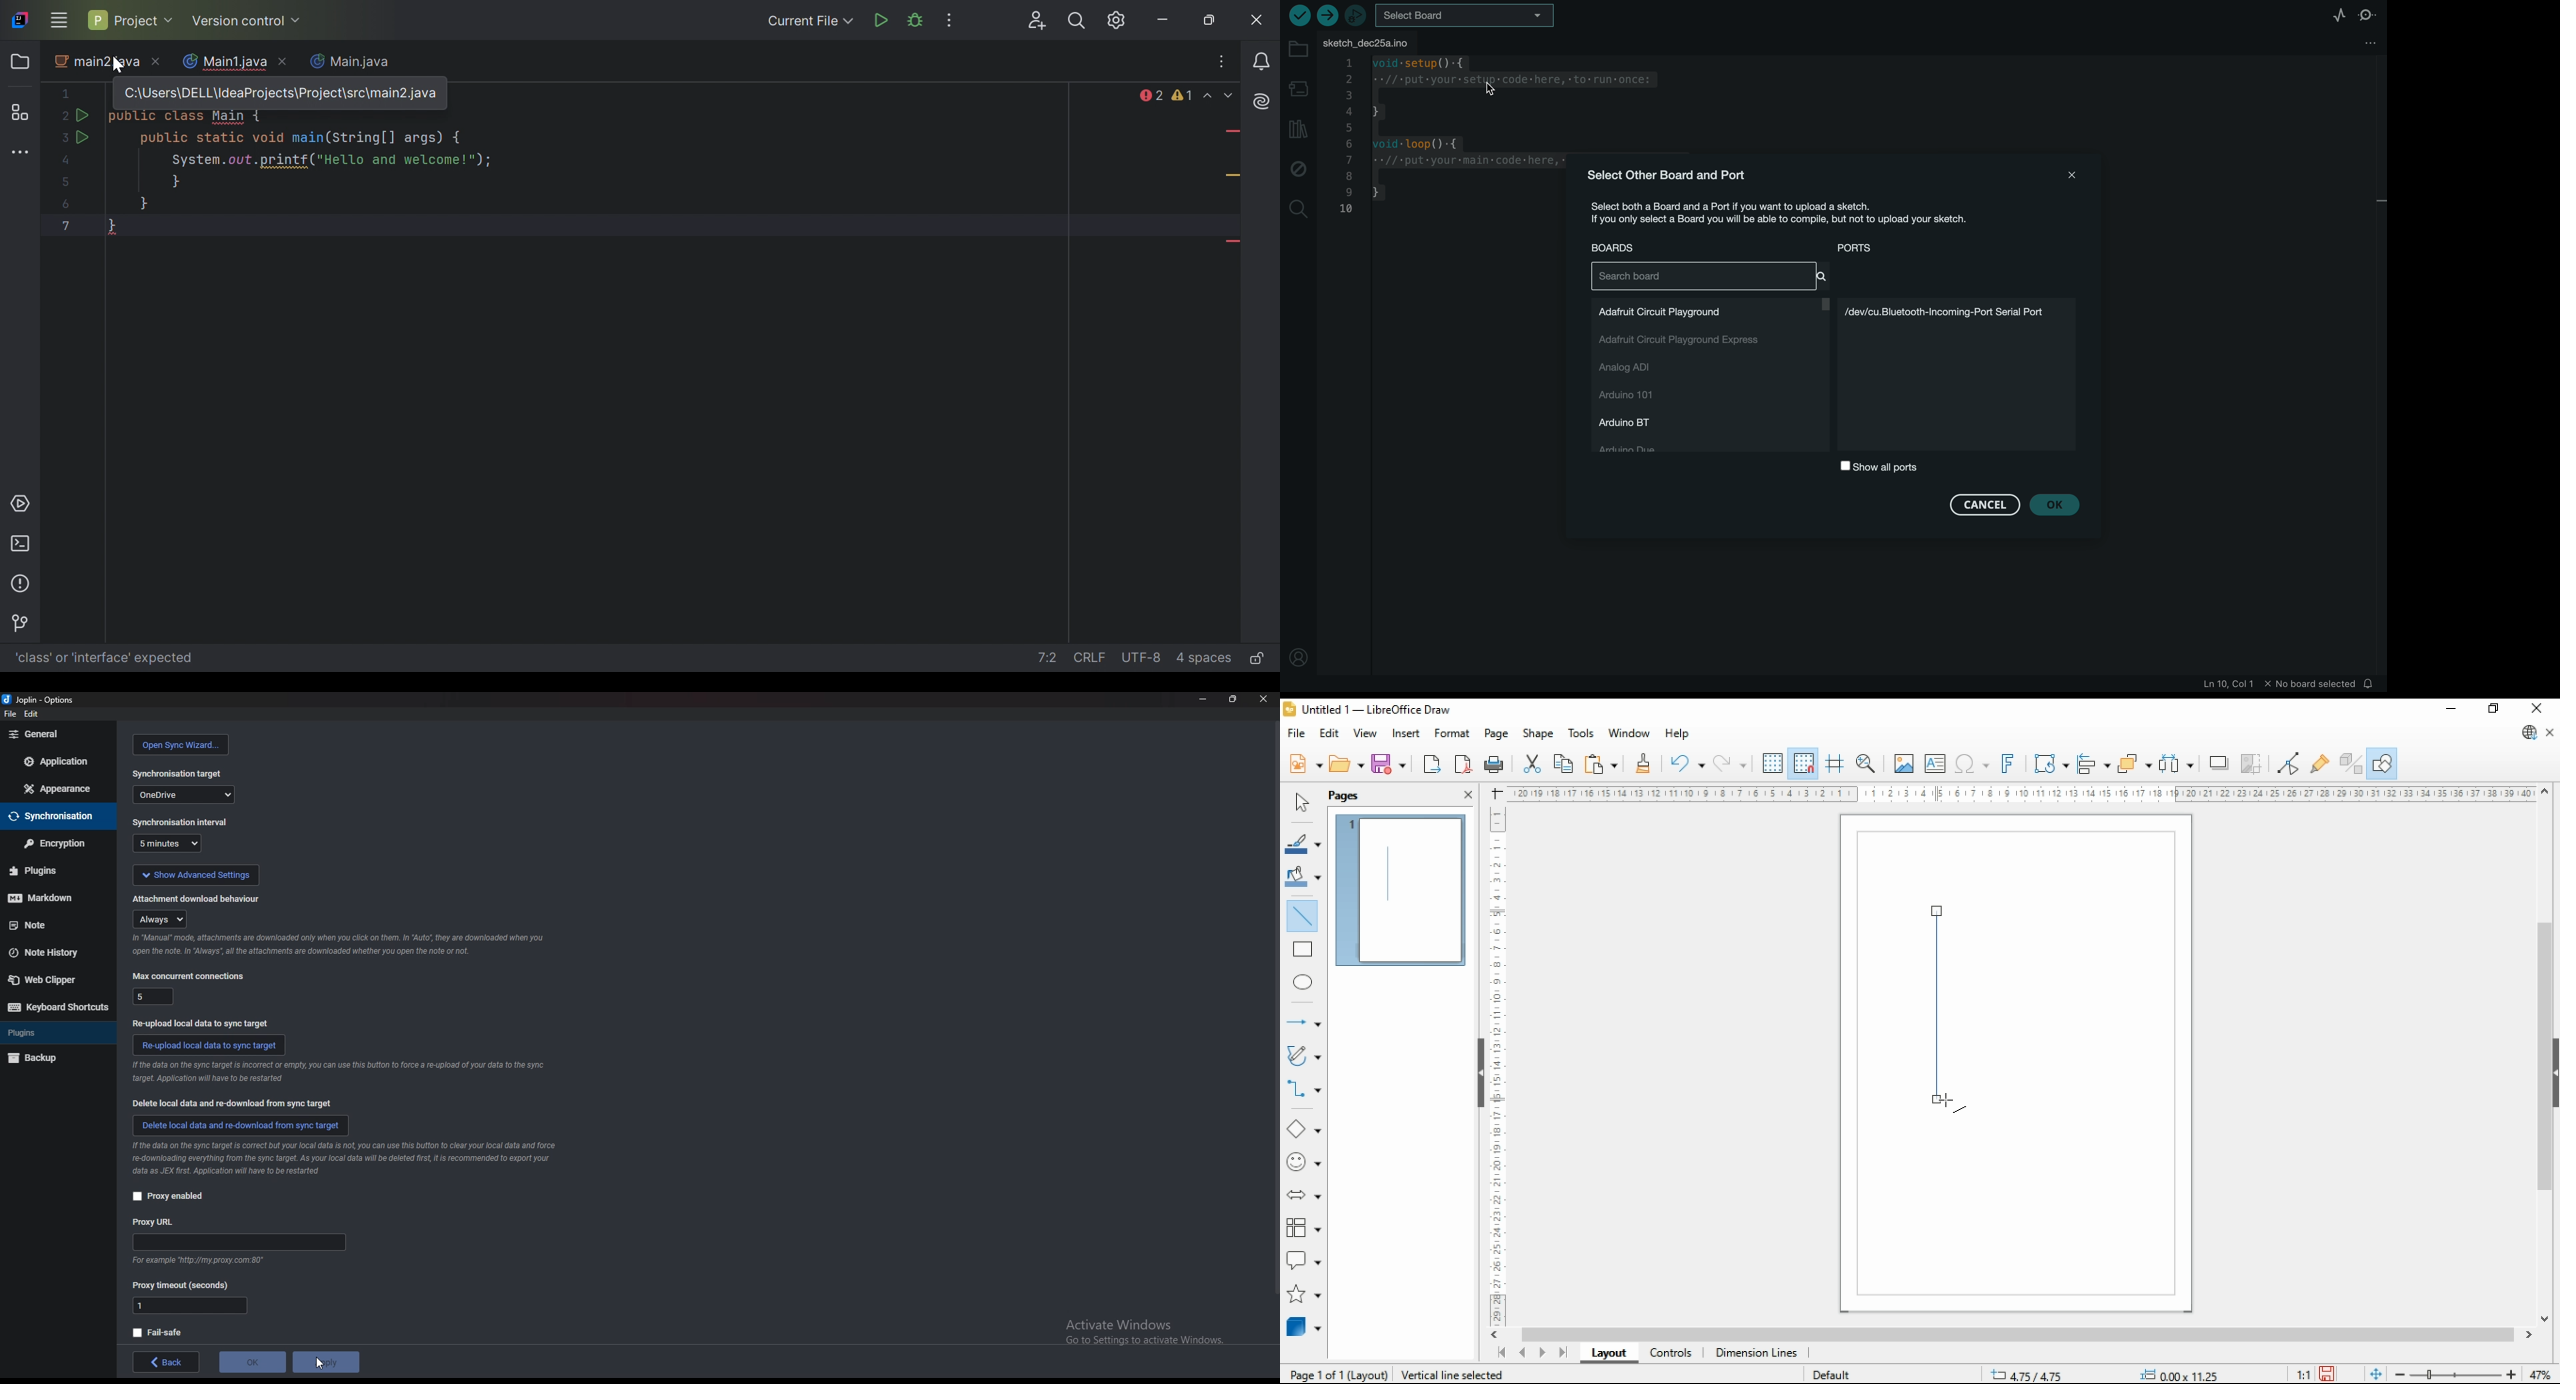  I want to click on circut , so click(1710, 309).